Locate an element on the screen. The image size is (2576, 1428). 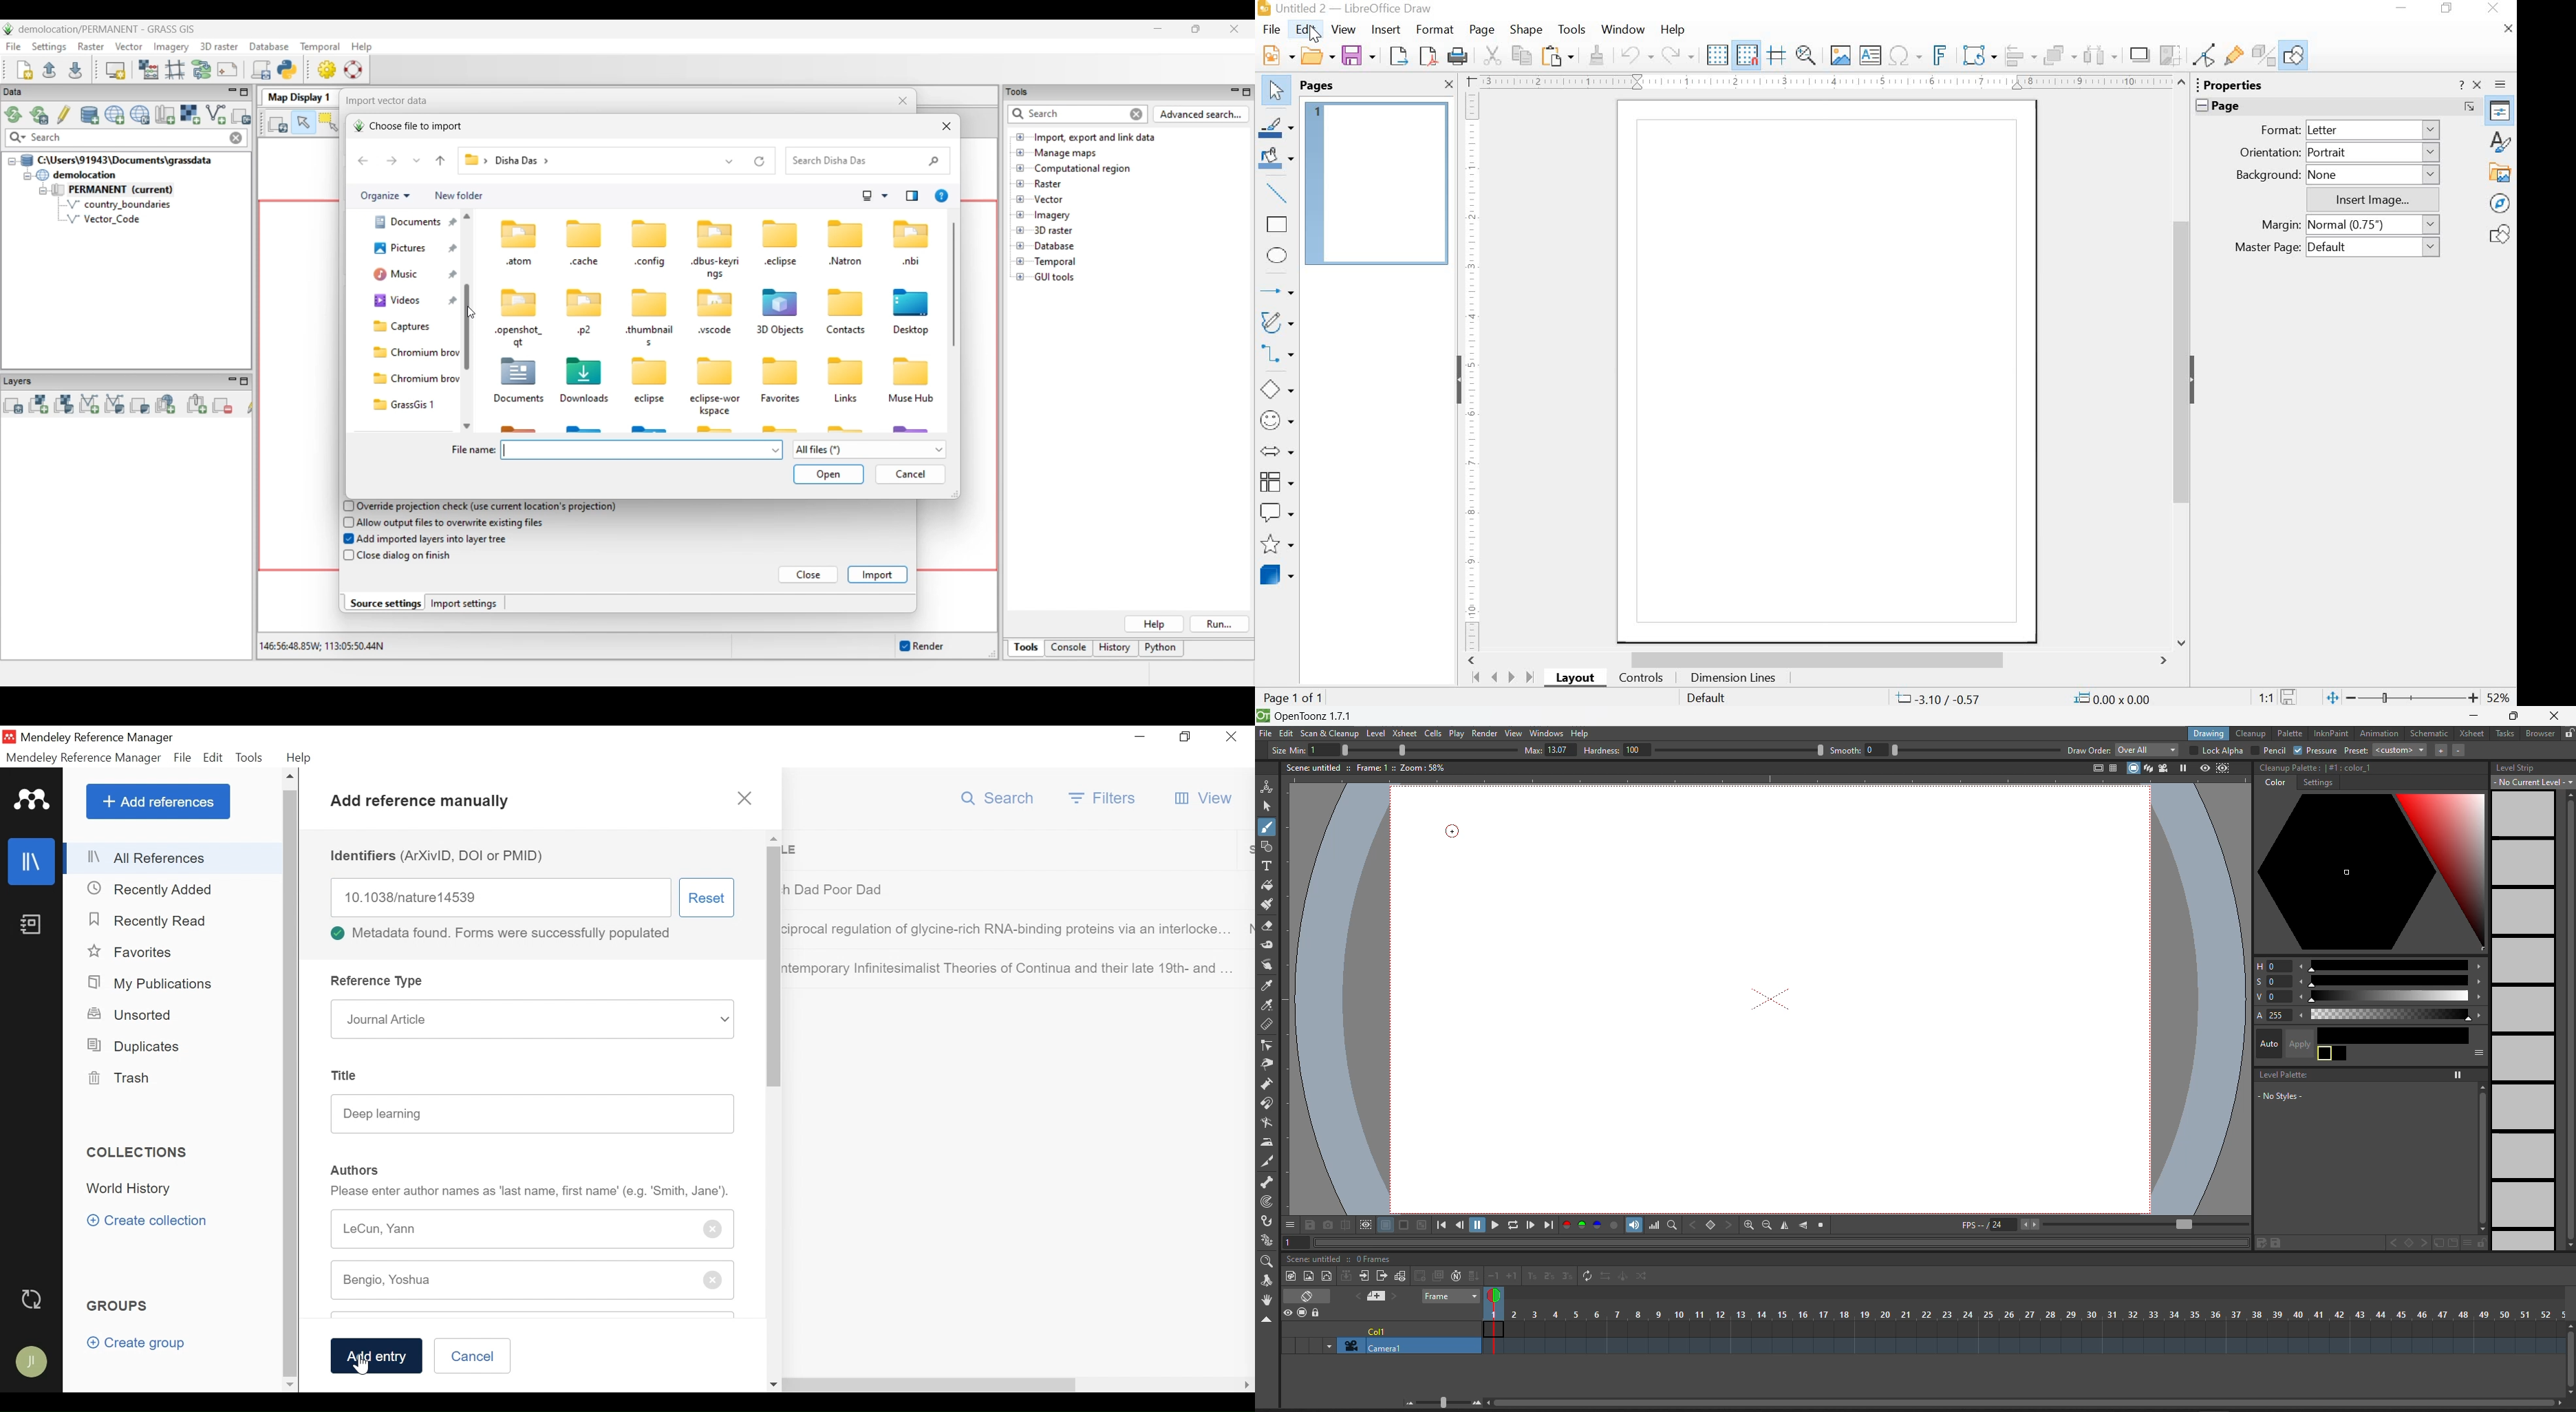
Callout Shapes (double click for multi-selection) is located at coordinates (1279, 512).